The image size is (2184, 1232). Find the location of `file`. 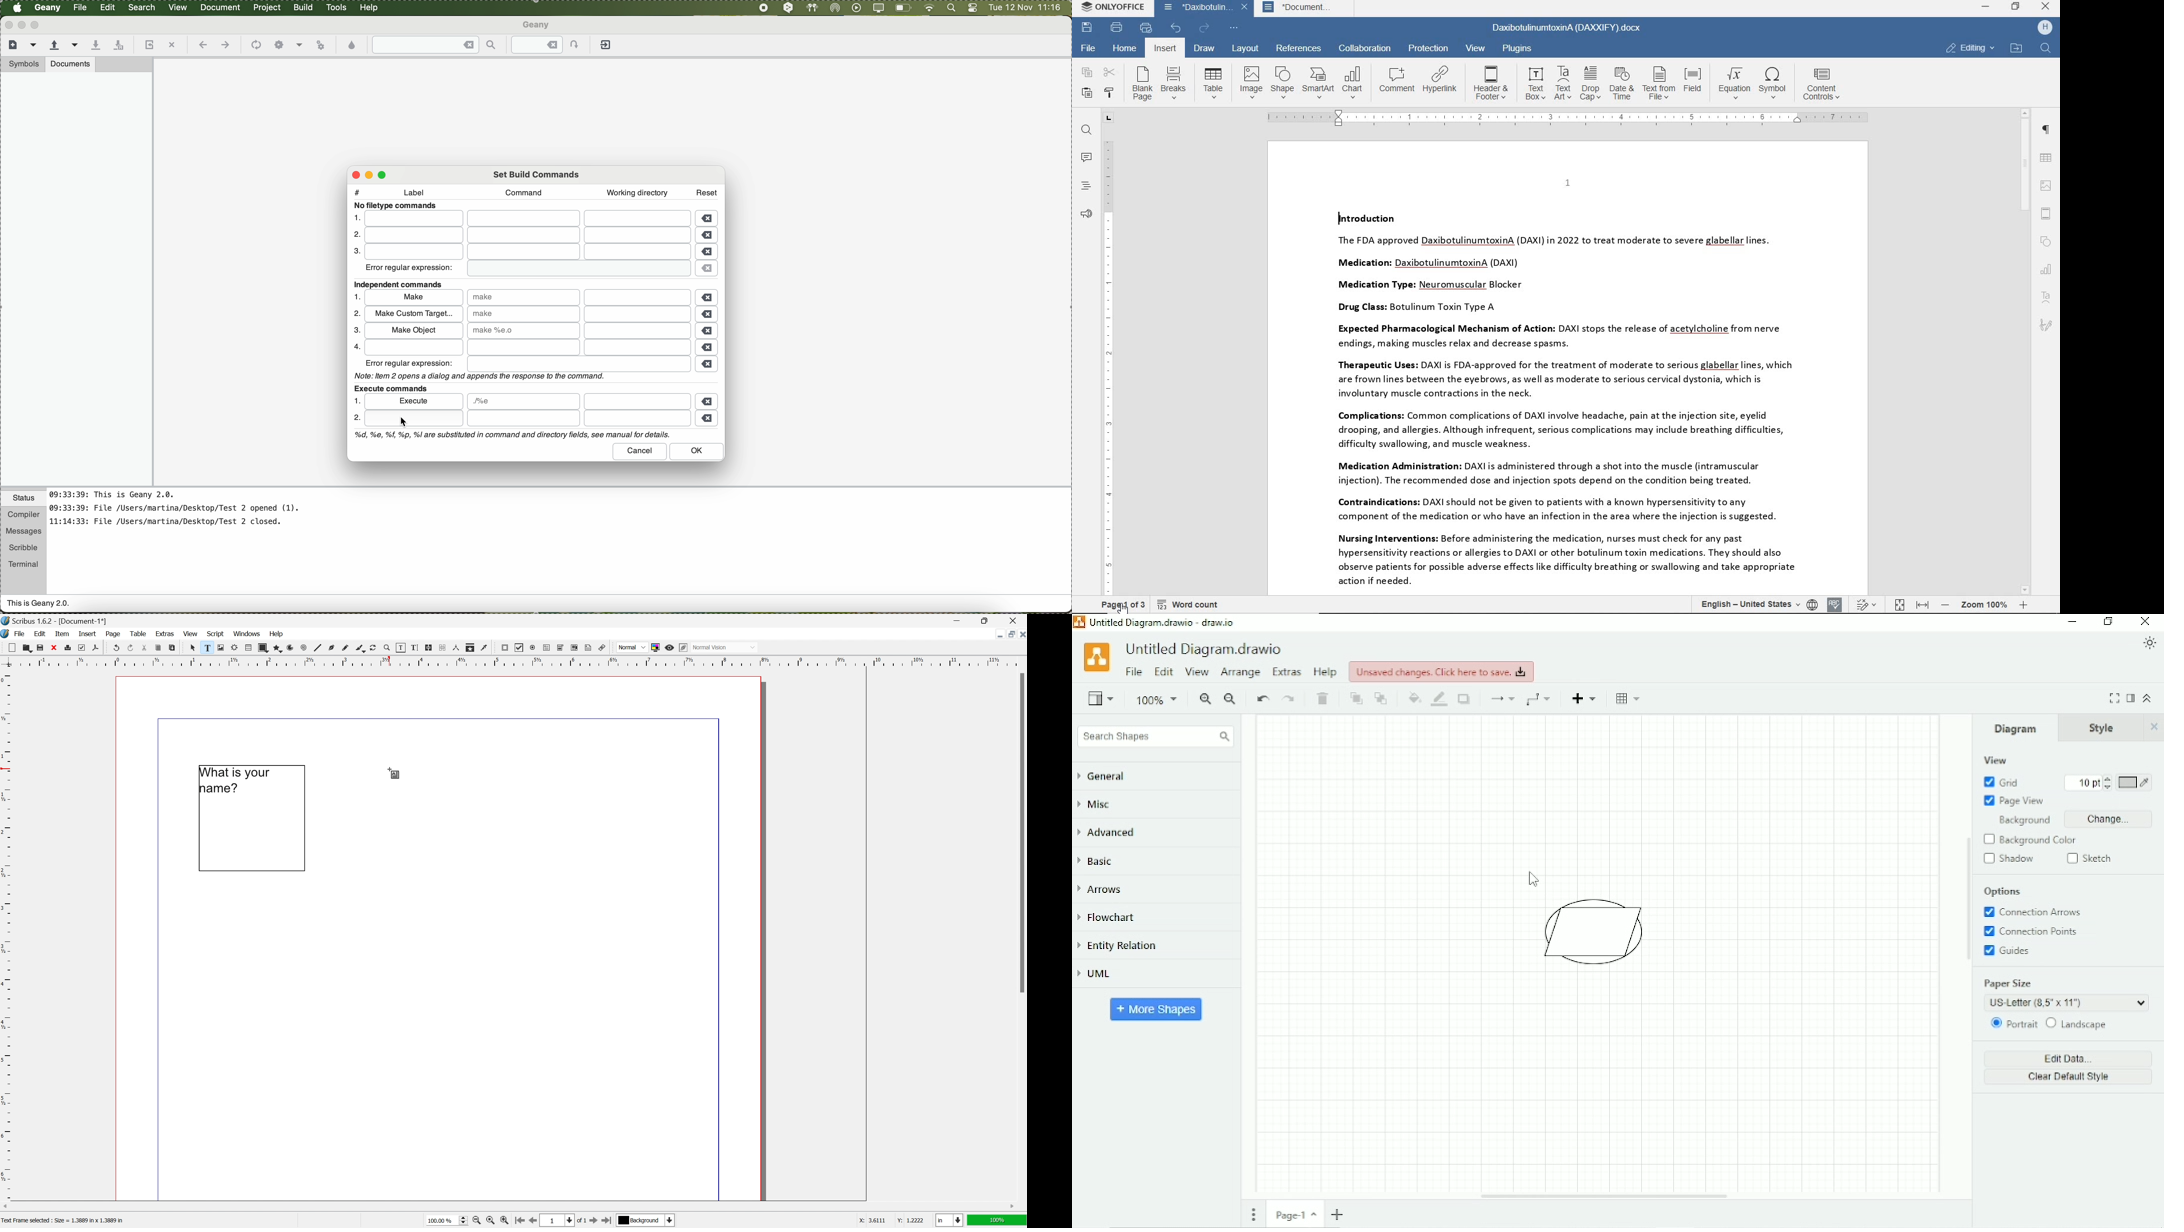

file is located at coordinates (527, 236).